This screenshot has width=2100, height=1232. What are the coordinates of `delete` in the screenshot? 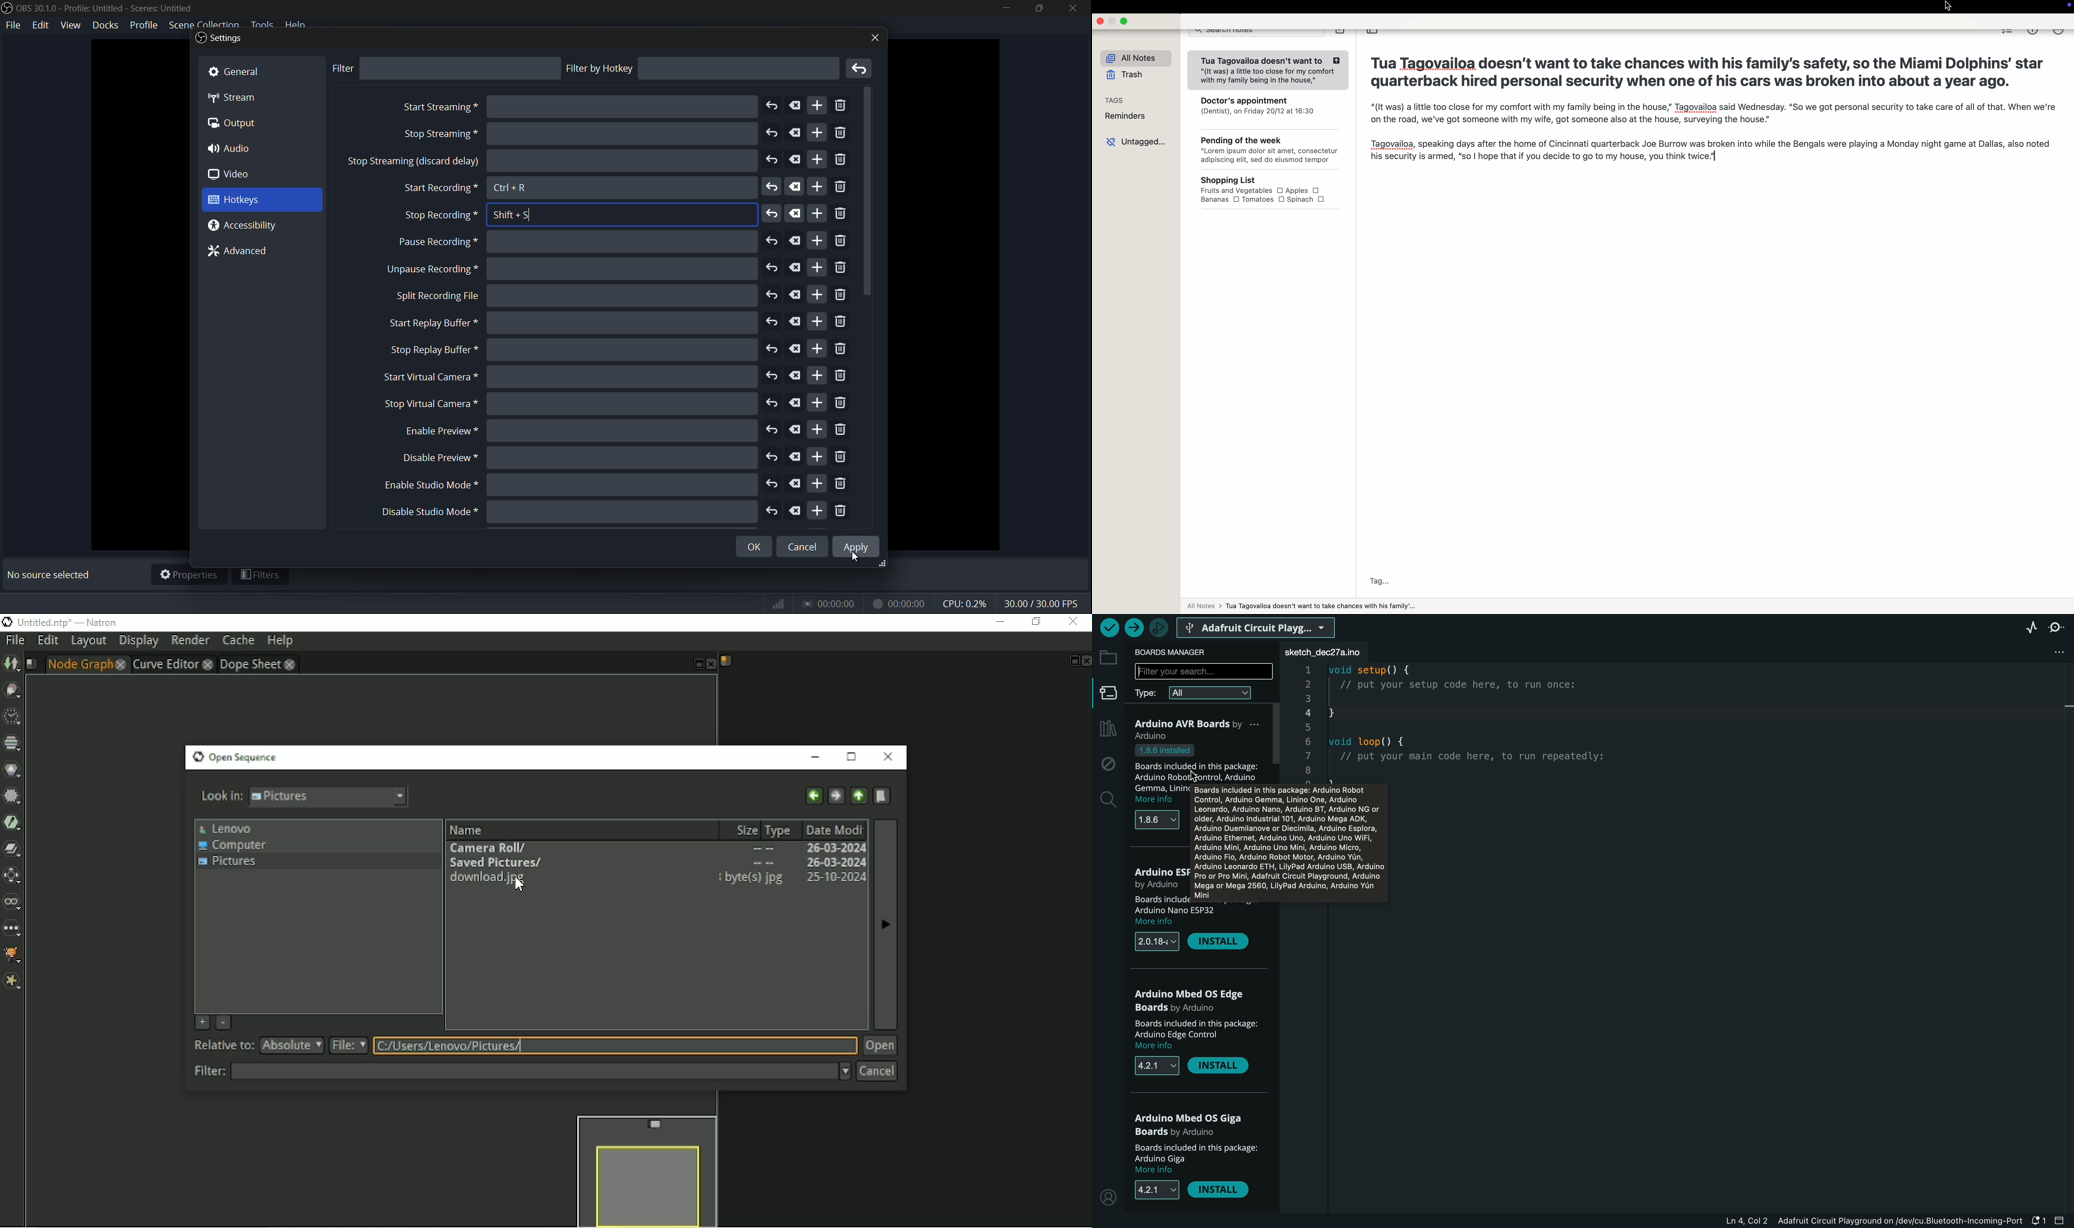 It's located at (796, 295).